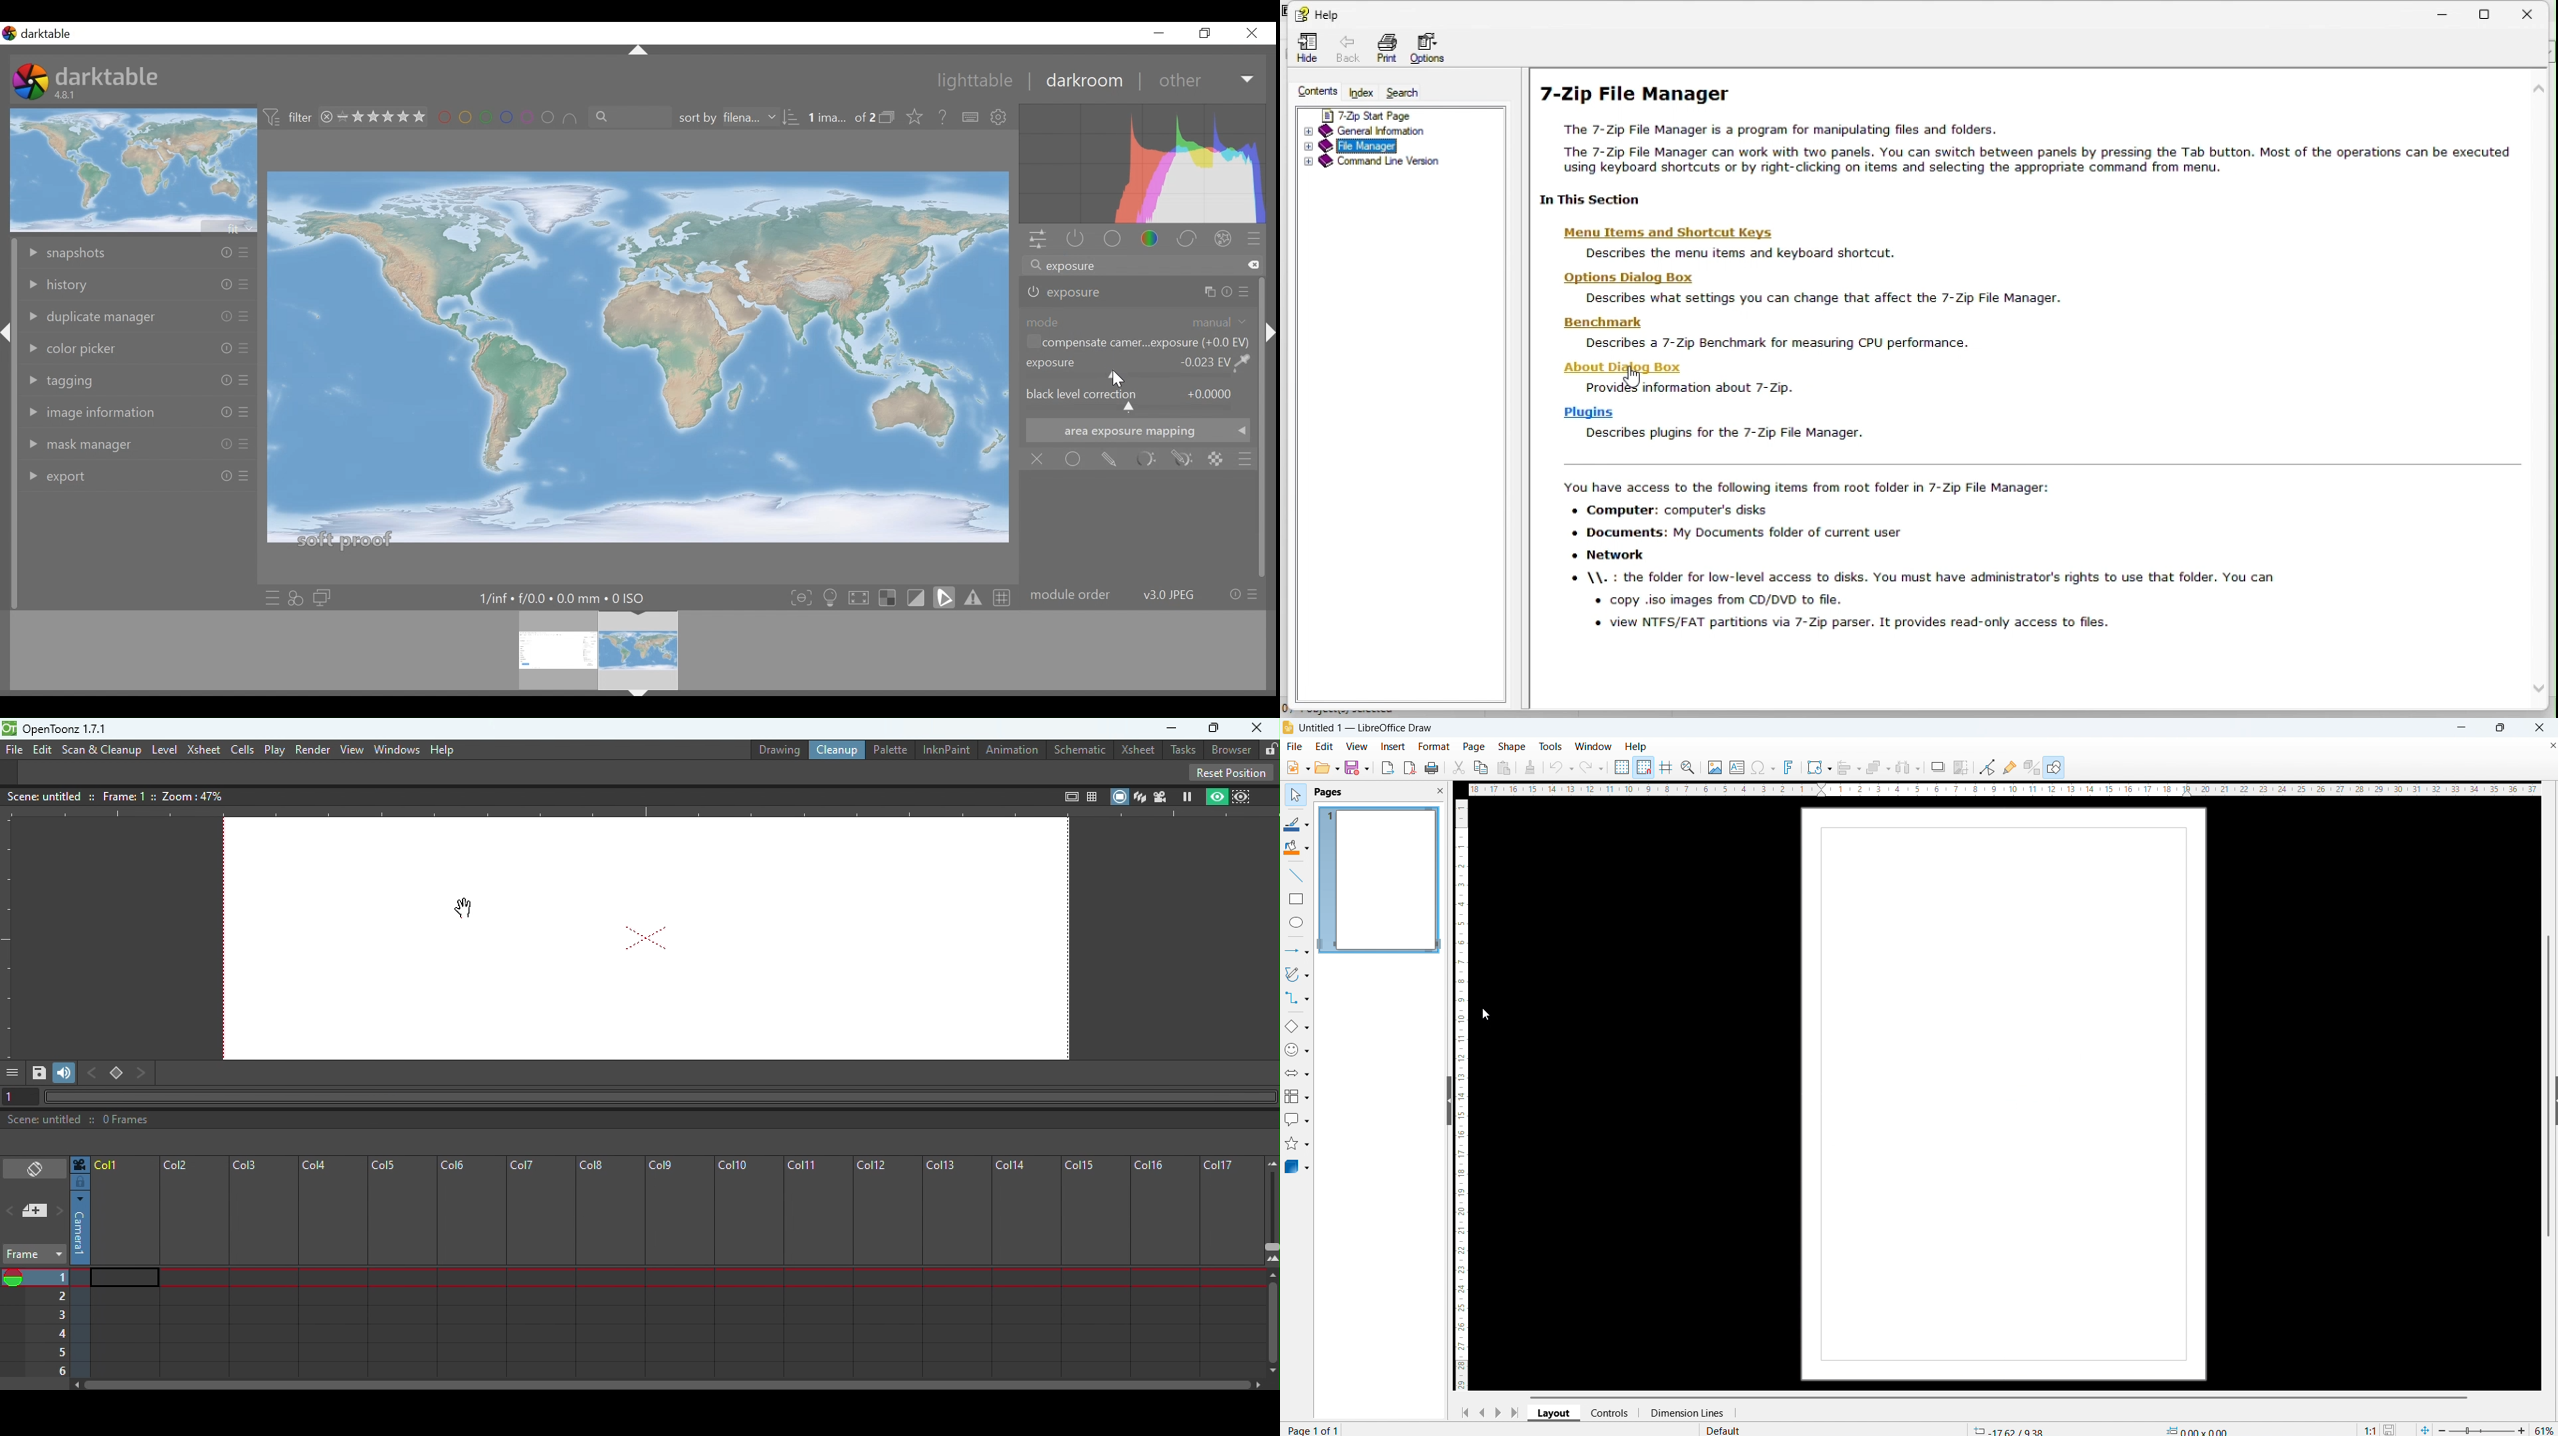 The width and height of the screenshot is (2576, 1456). What do you see at coordinates (1998, 1395) in the screenshot?
I see `Horizontal scroll bar ` at bounding box center [1998, 1395].